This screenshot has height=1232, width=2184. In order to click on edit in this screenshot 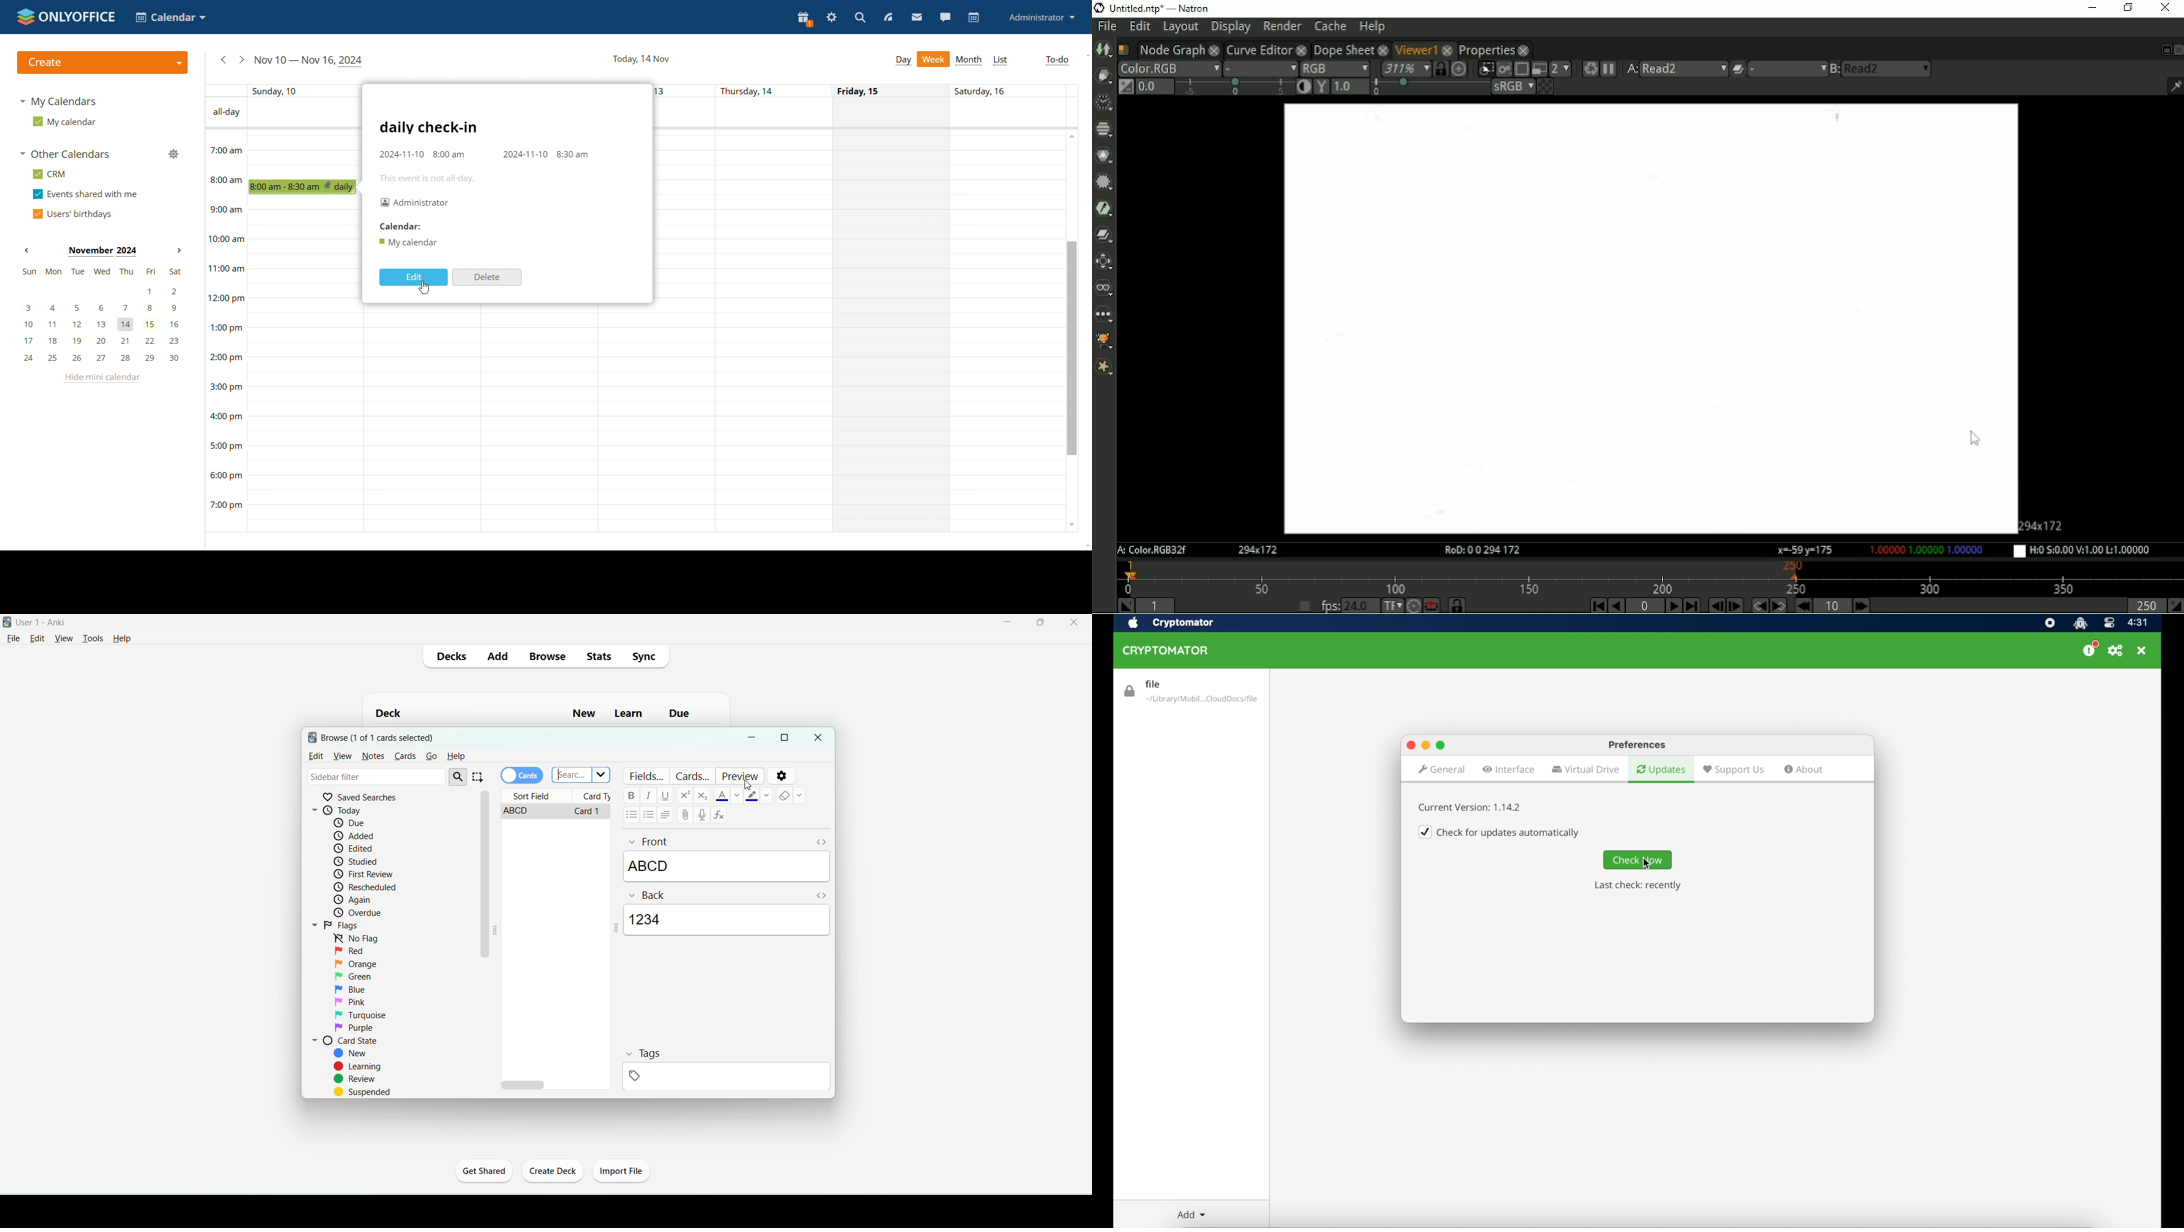, I will do `click(316, 756)`.